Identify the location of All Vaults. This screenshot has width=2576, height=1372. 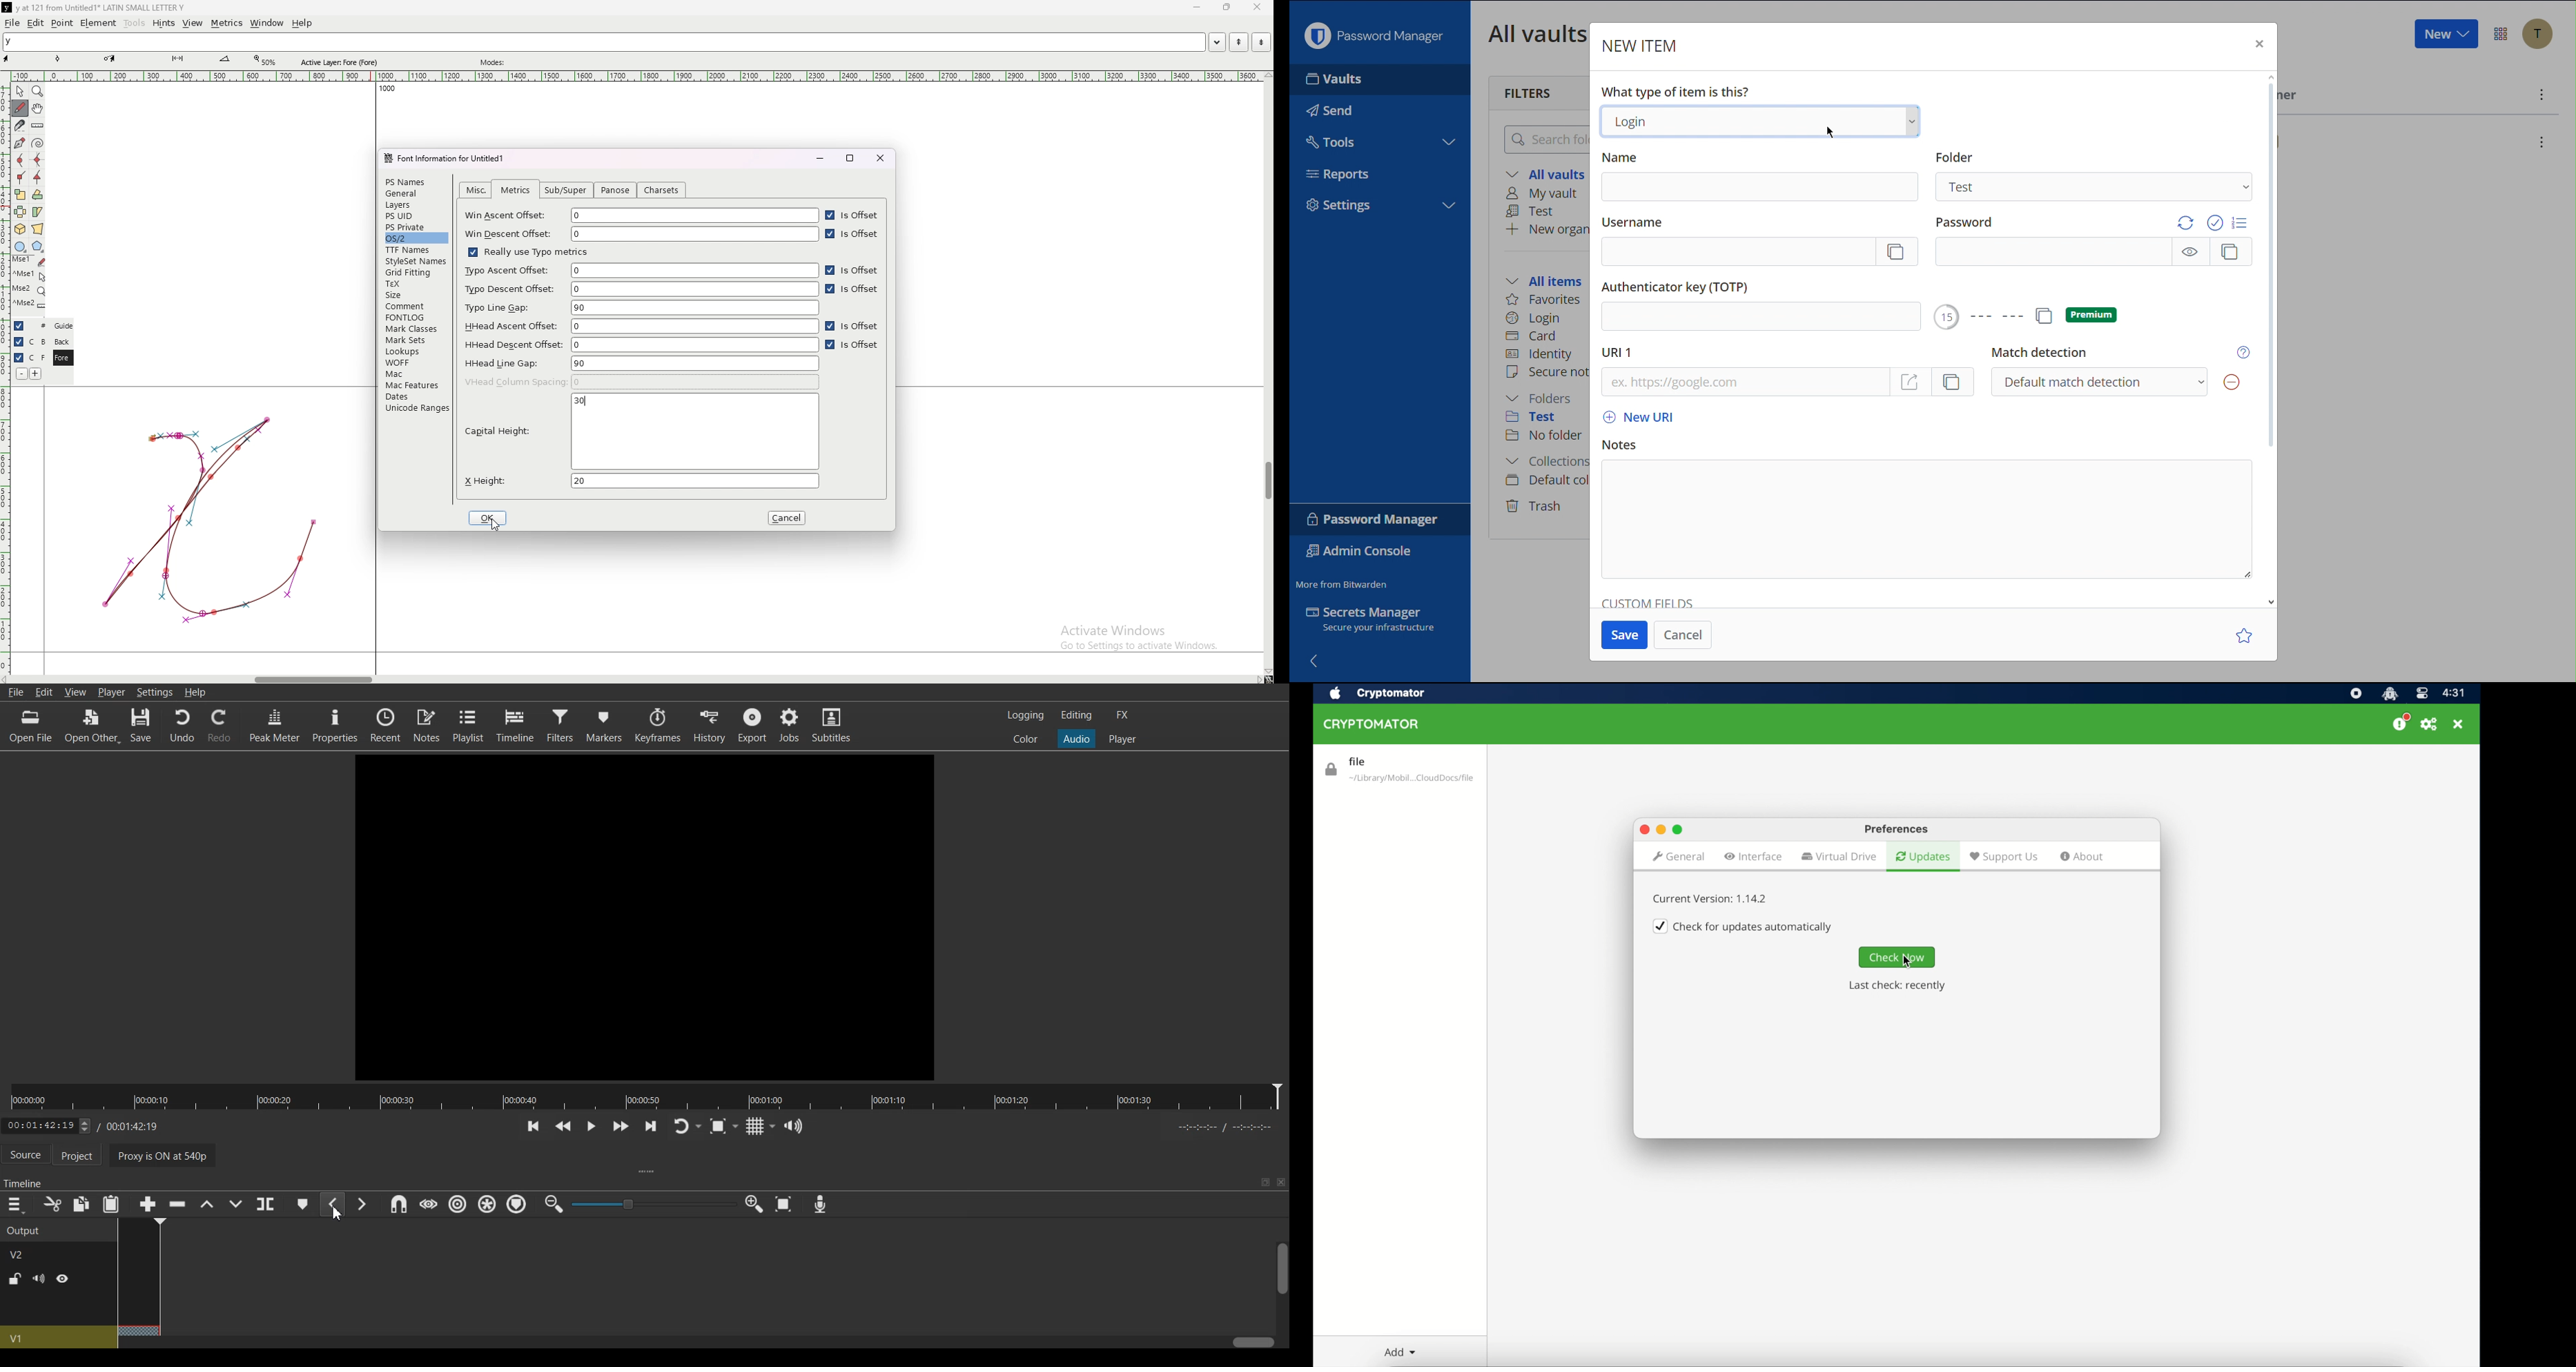
(1534, 33).